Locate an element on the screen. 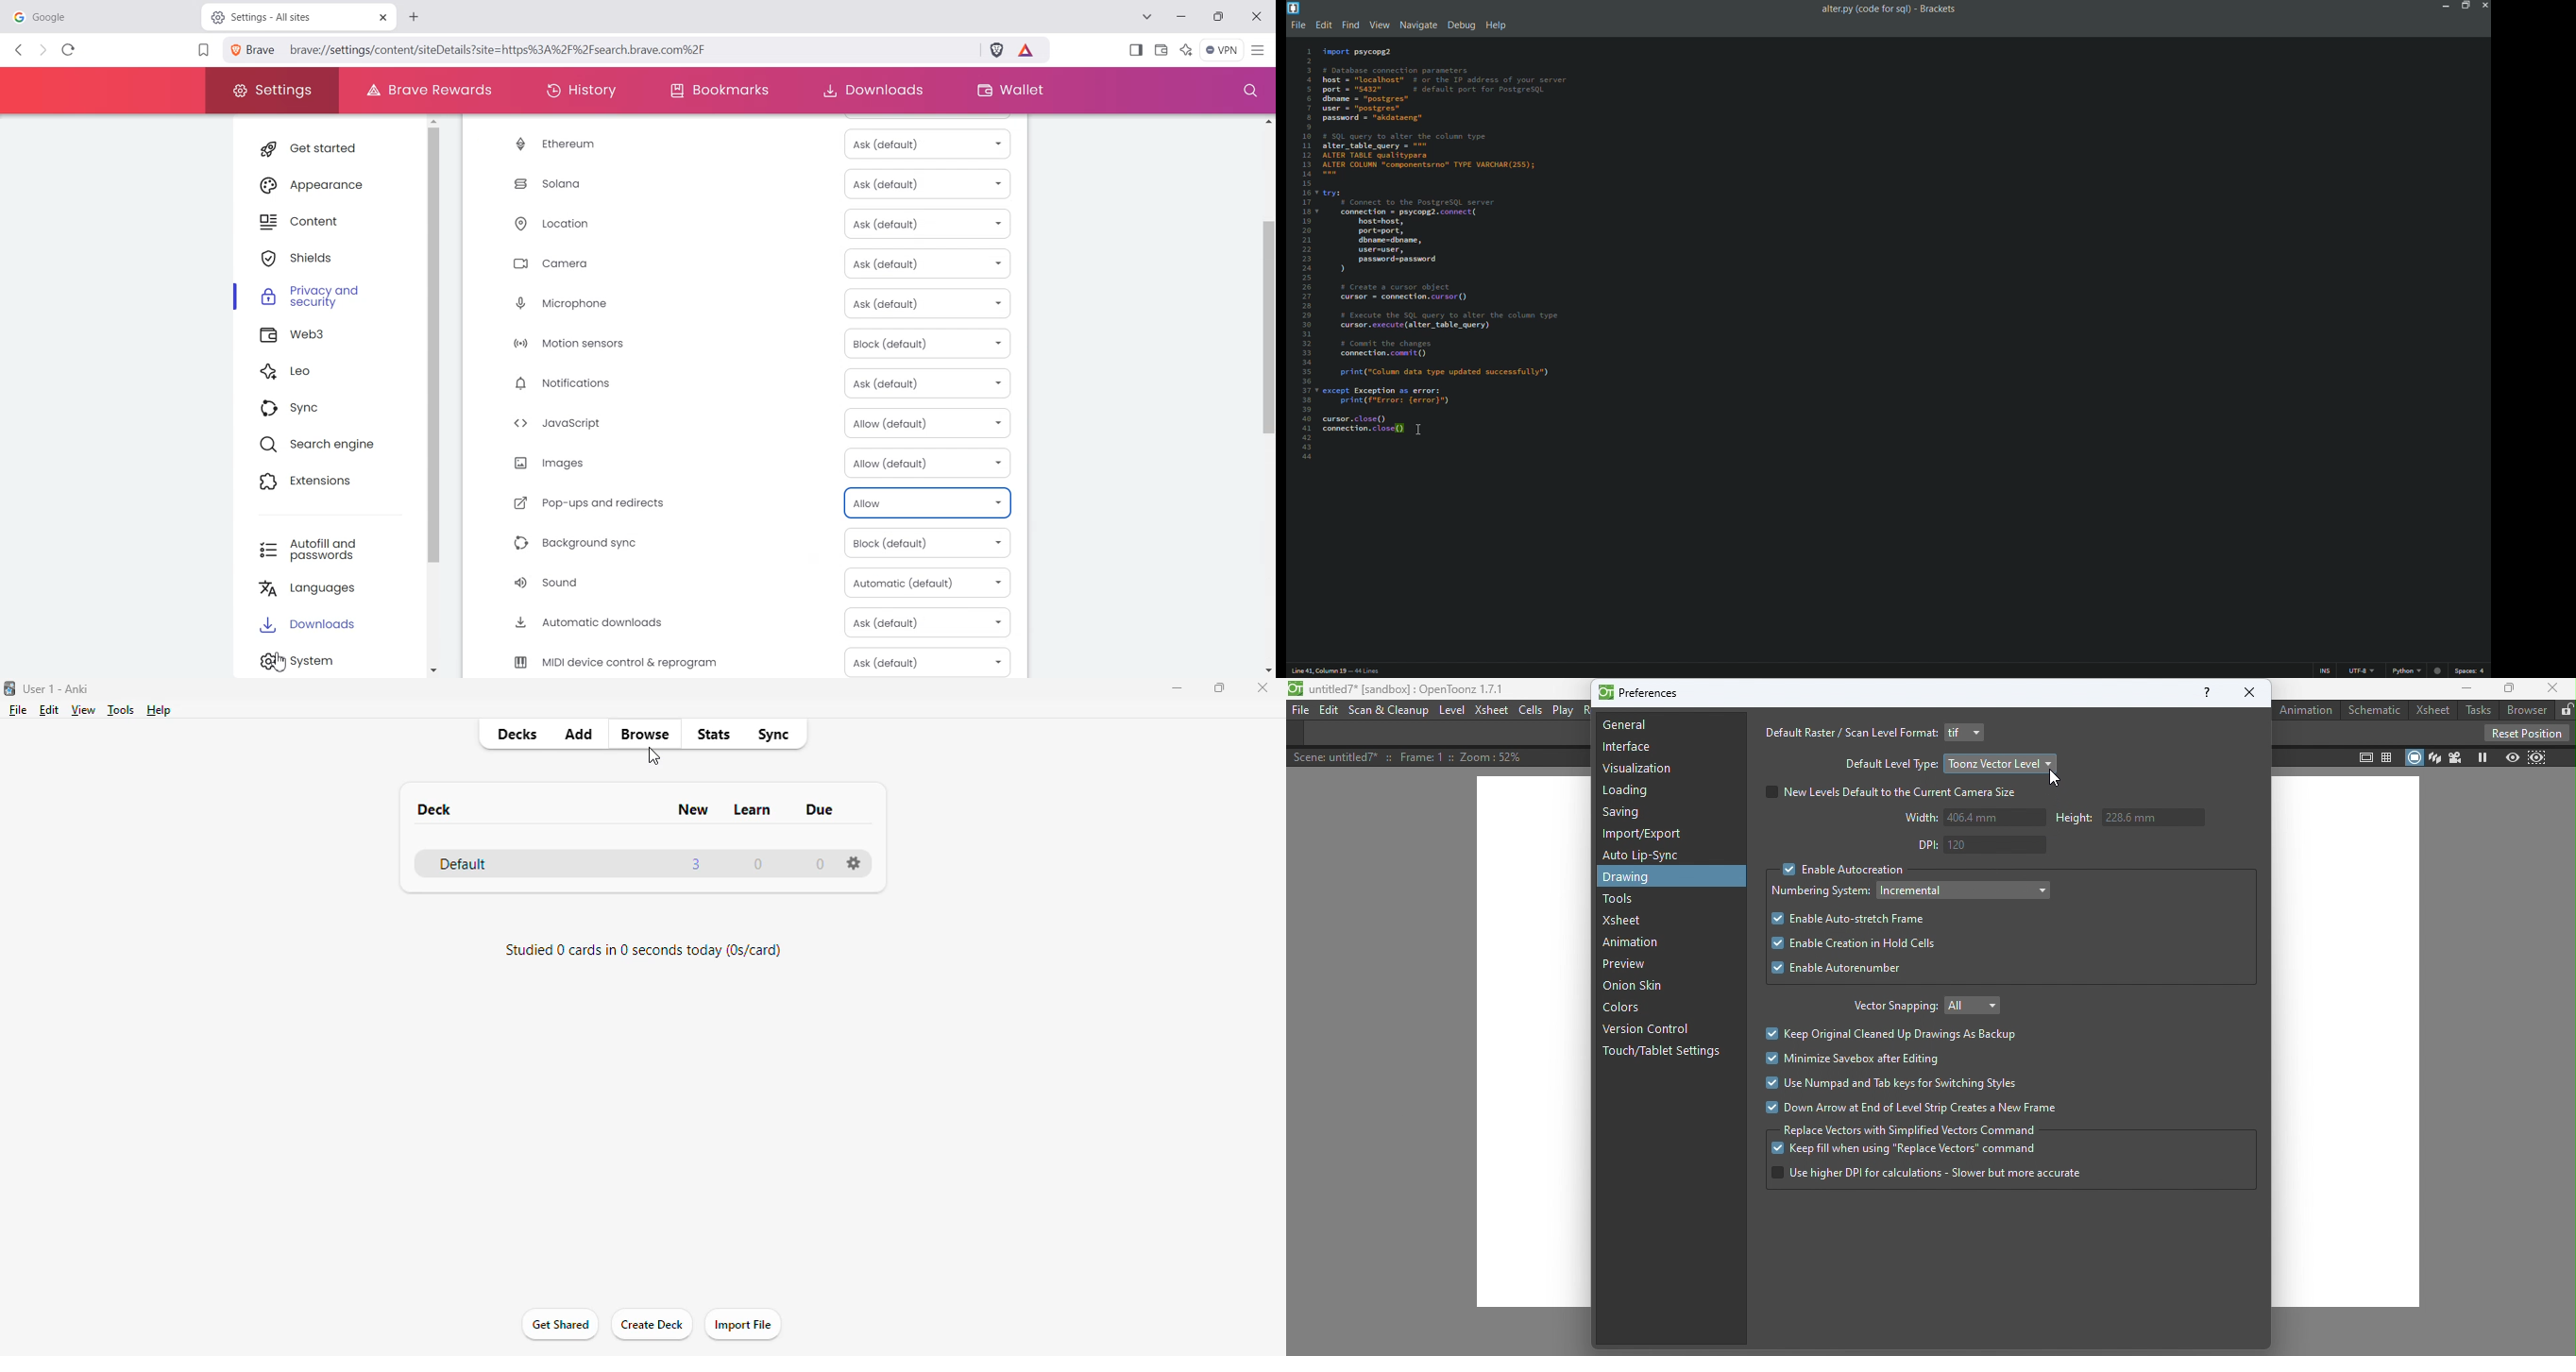  add is located at coordinates (580, 734).